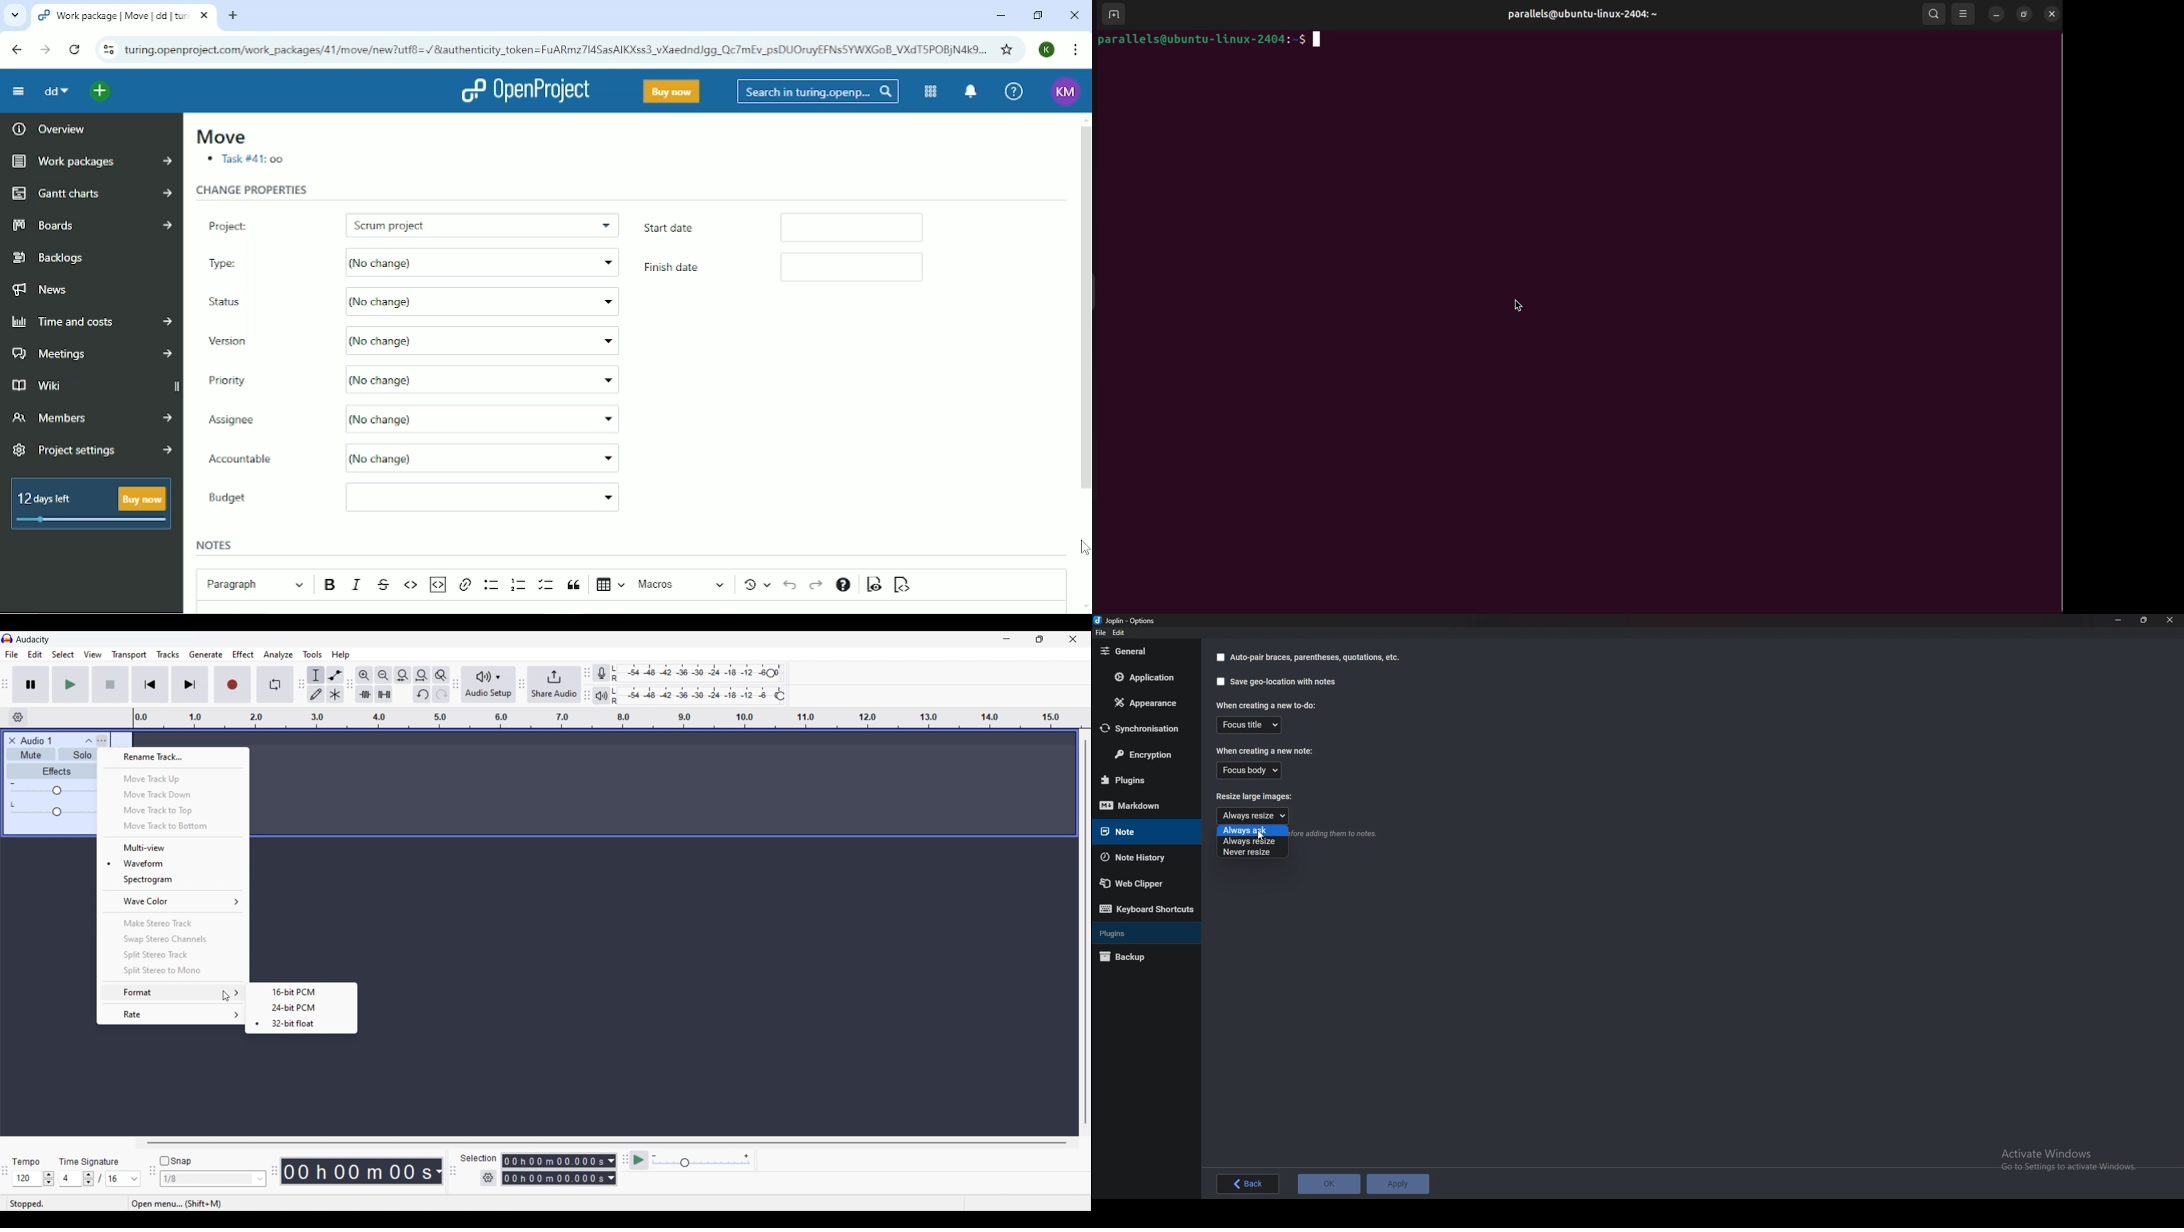 This screenshot has width=2184, height=1232. What do you see at coordinates (190, 684) in the screenshot?
I see `Skip to end/Select to end` at bounding box center [190, 684].